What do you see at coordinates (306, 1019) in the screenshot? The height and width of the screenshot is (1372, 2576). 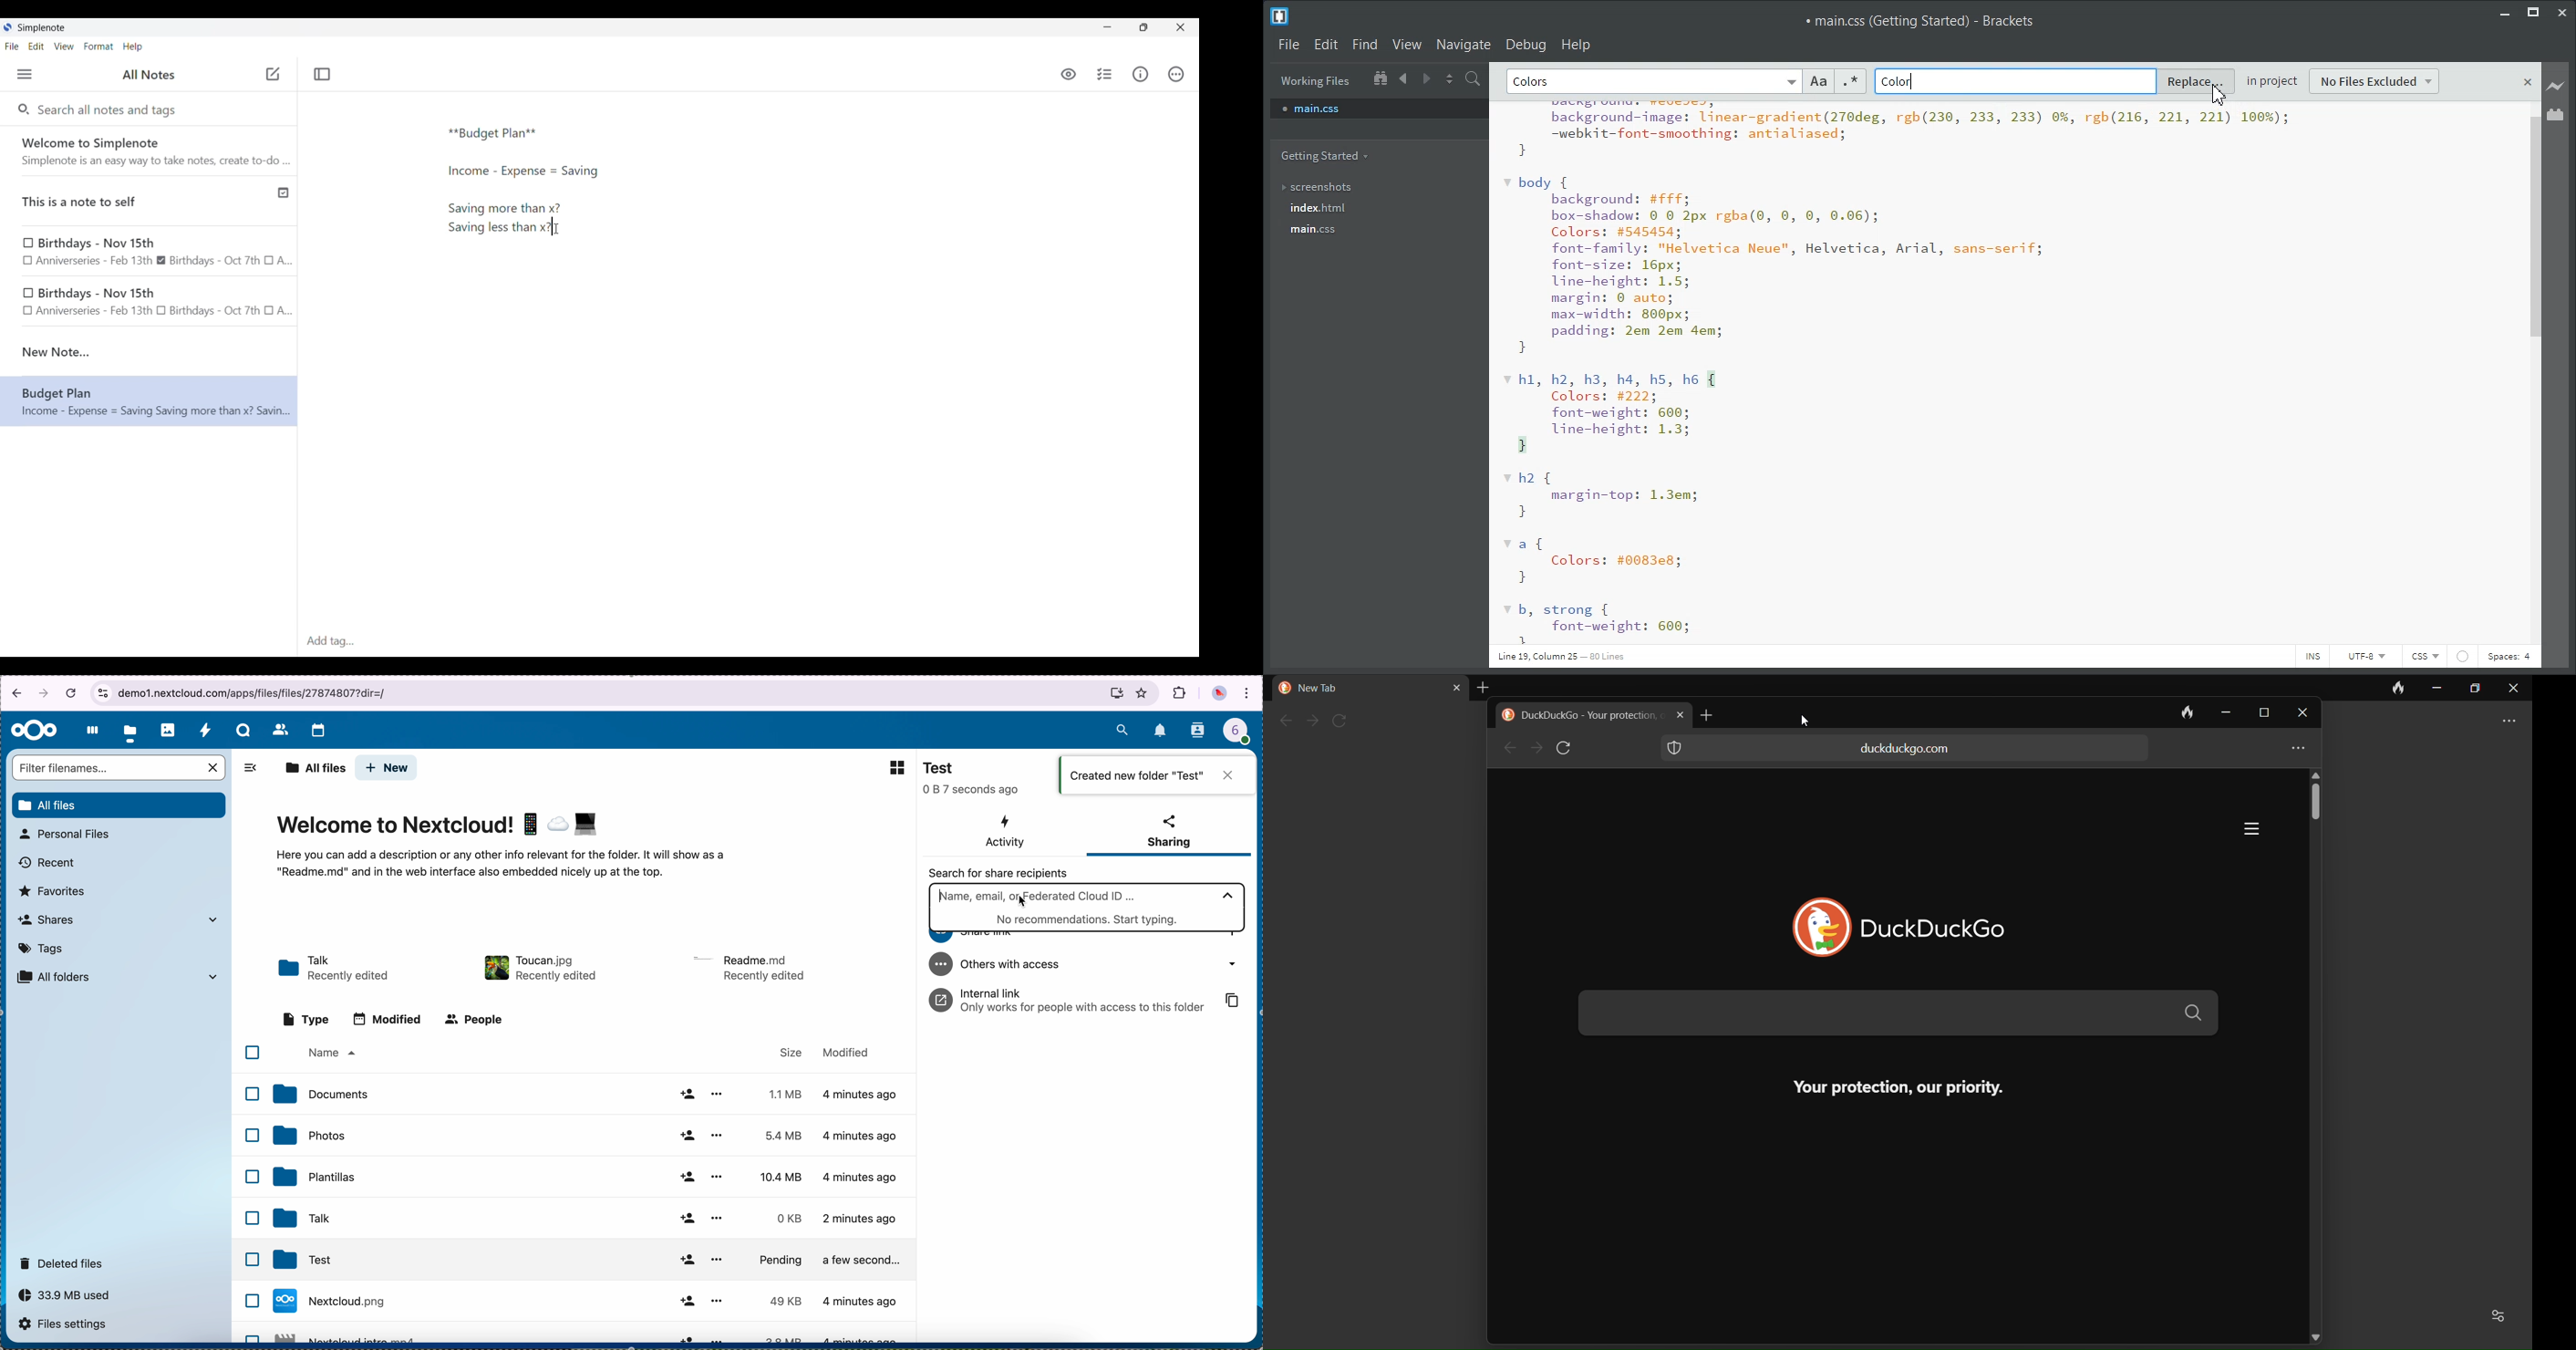 I see `type` at bounding box center [306, 1019].